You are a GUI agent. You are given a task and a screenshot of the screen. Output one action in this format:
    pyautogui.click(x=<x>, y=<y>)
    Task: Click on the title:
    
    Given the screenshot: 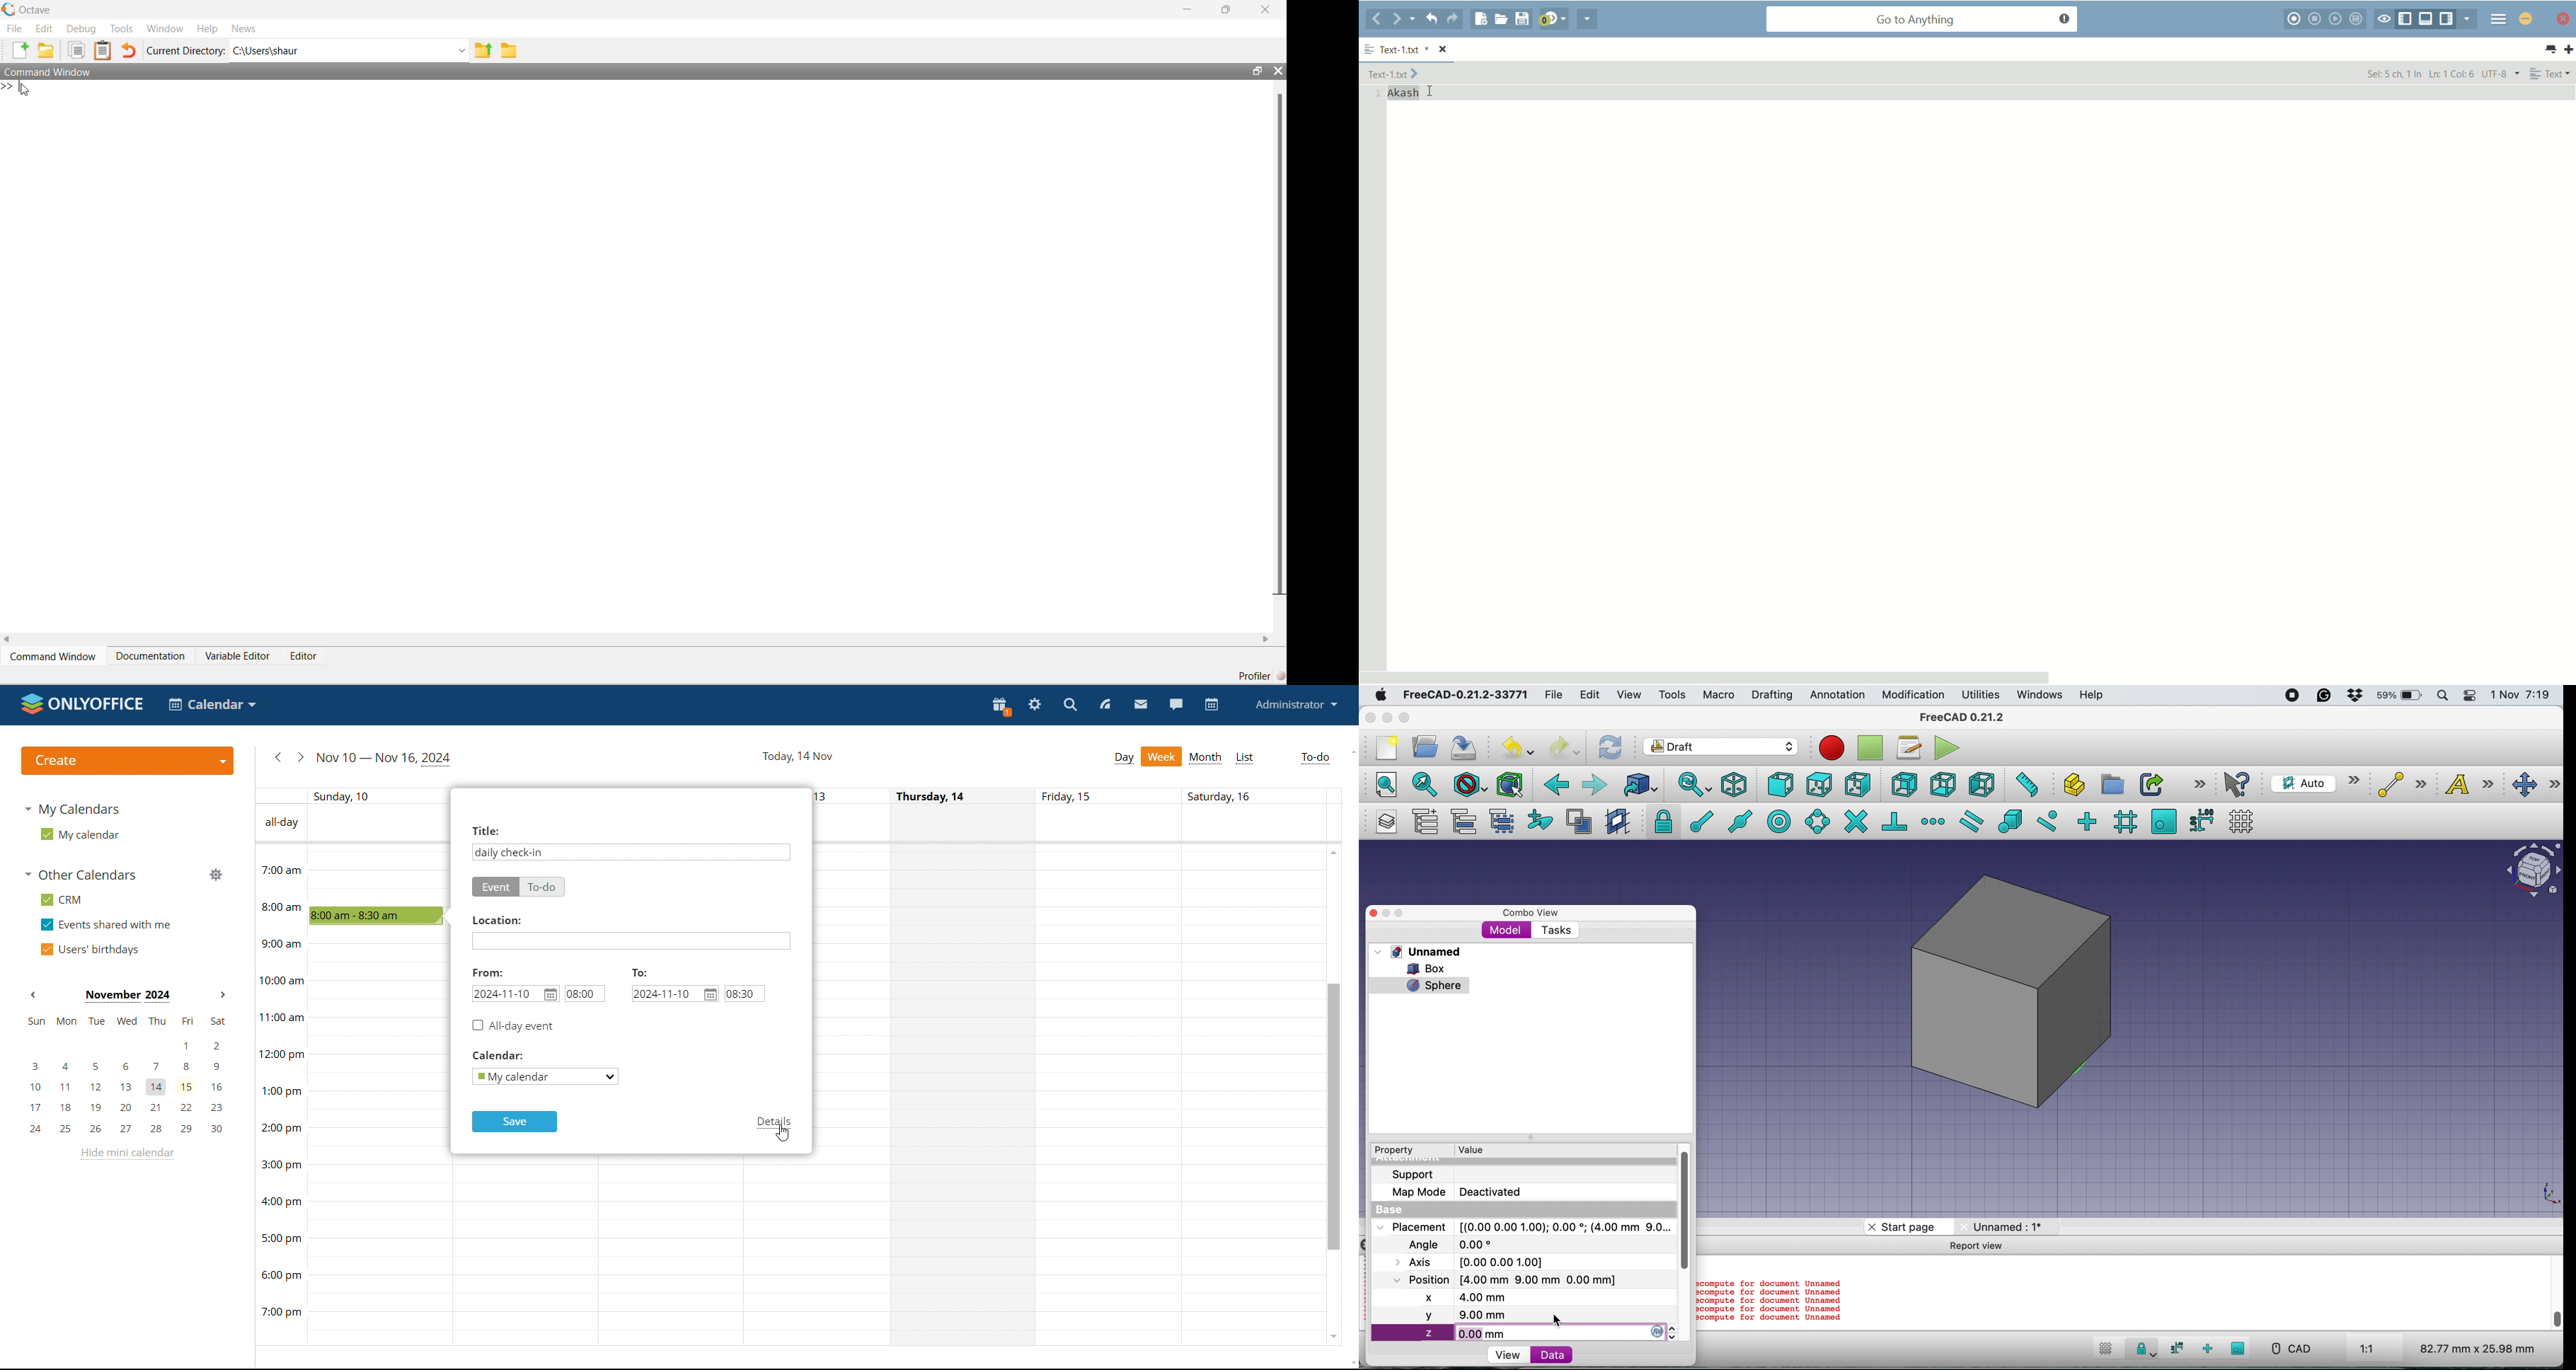 What is the action you would take?
    pyautogui.click(x=485, y=829)
    